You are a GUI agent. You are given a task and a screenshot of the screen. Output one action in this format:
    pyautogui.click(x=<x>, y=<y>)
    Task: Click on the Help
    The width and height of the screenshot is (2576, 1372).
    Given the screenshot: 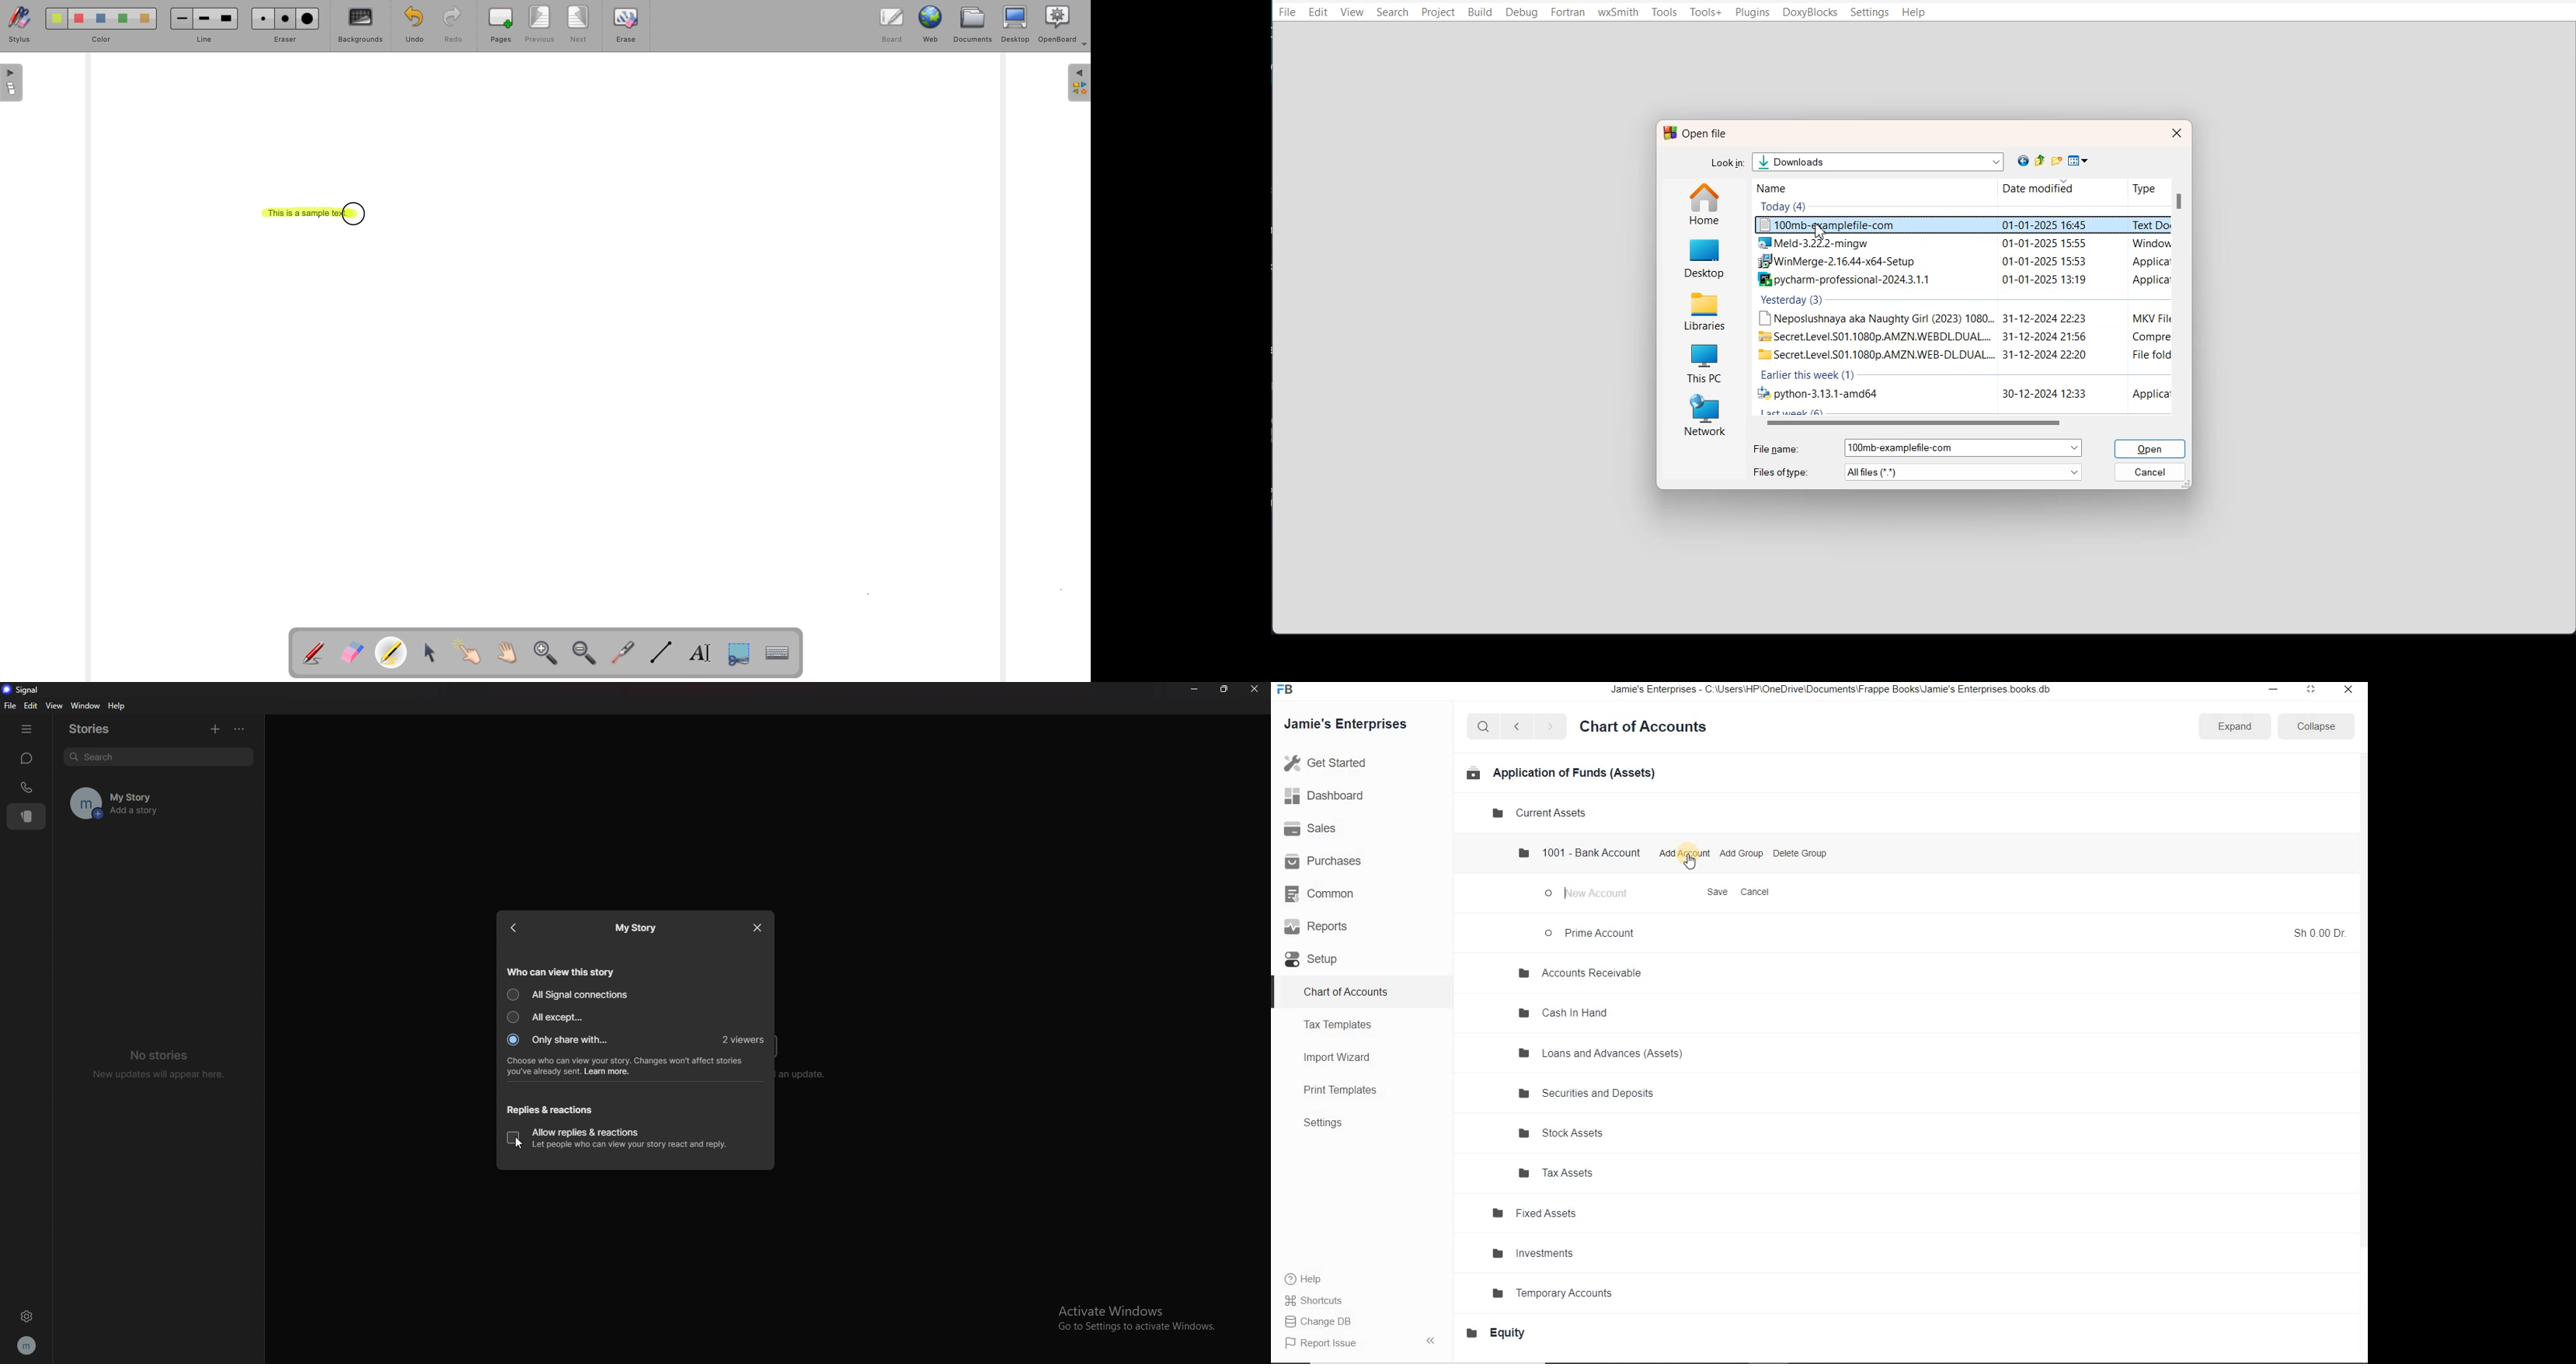 What is the action you would take?
    pyautogui.click(x=1310, y=1280)
    